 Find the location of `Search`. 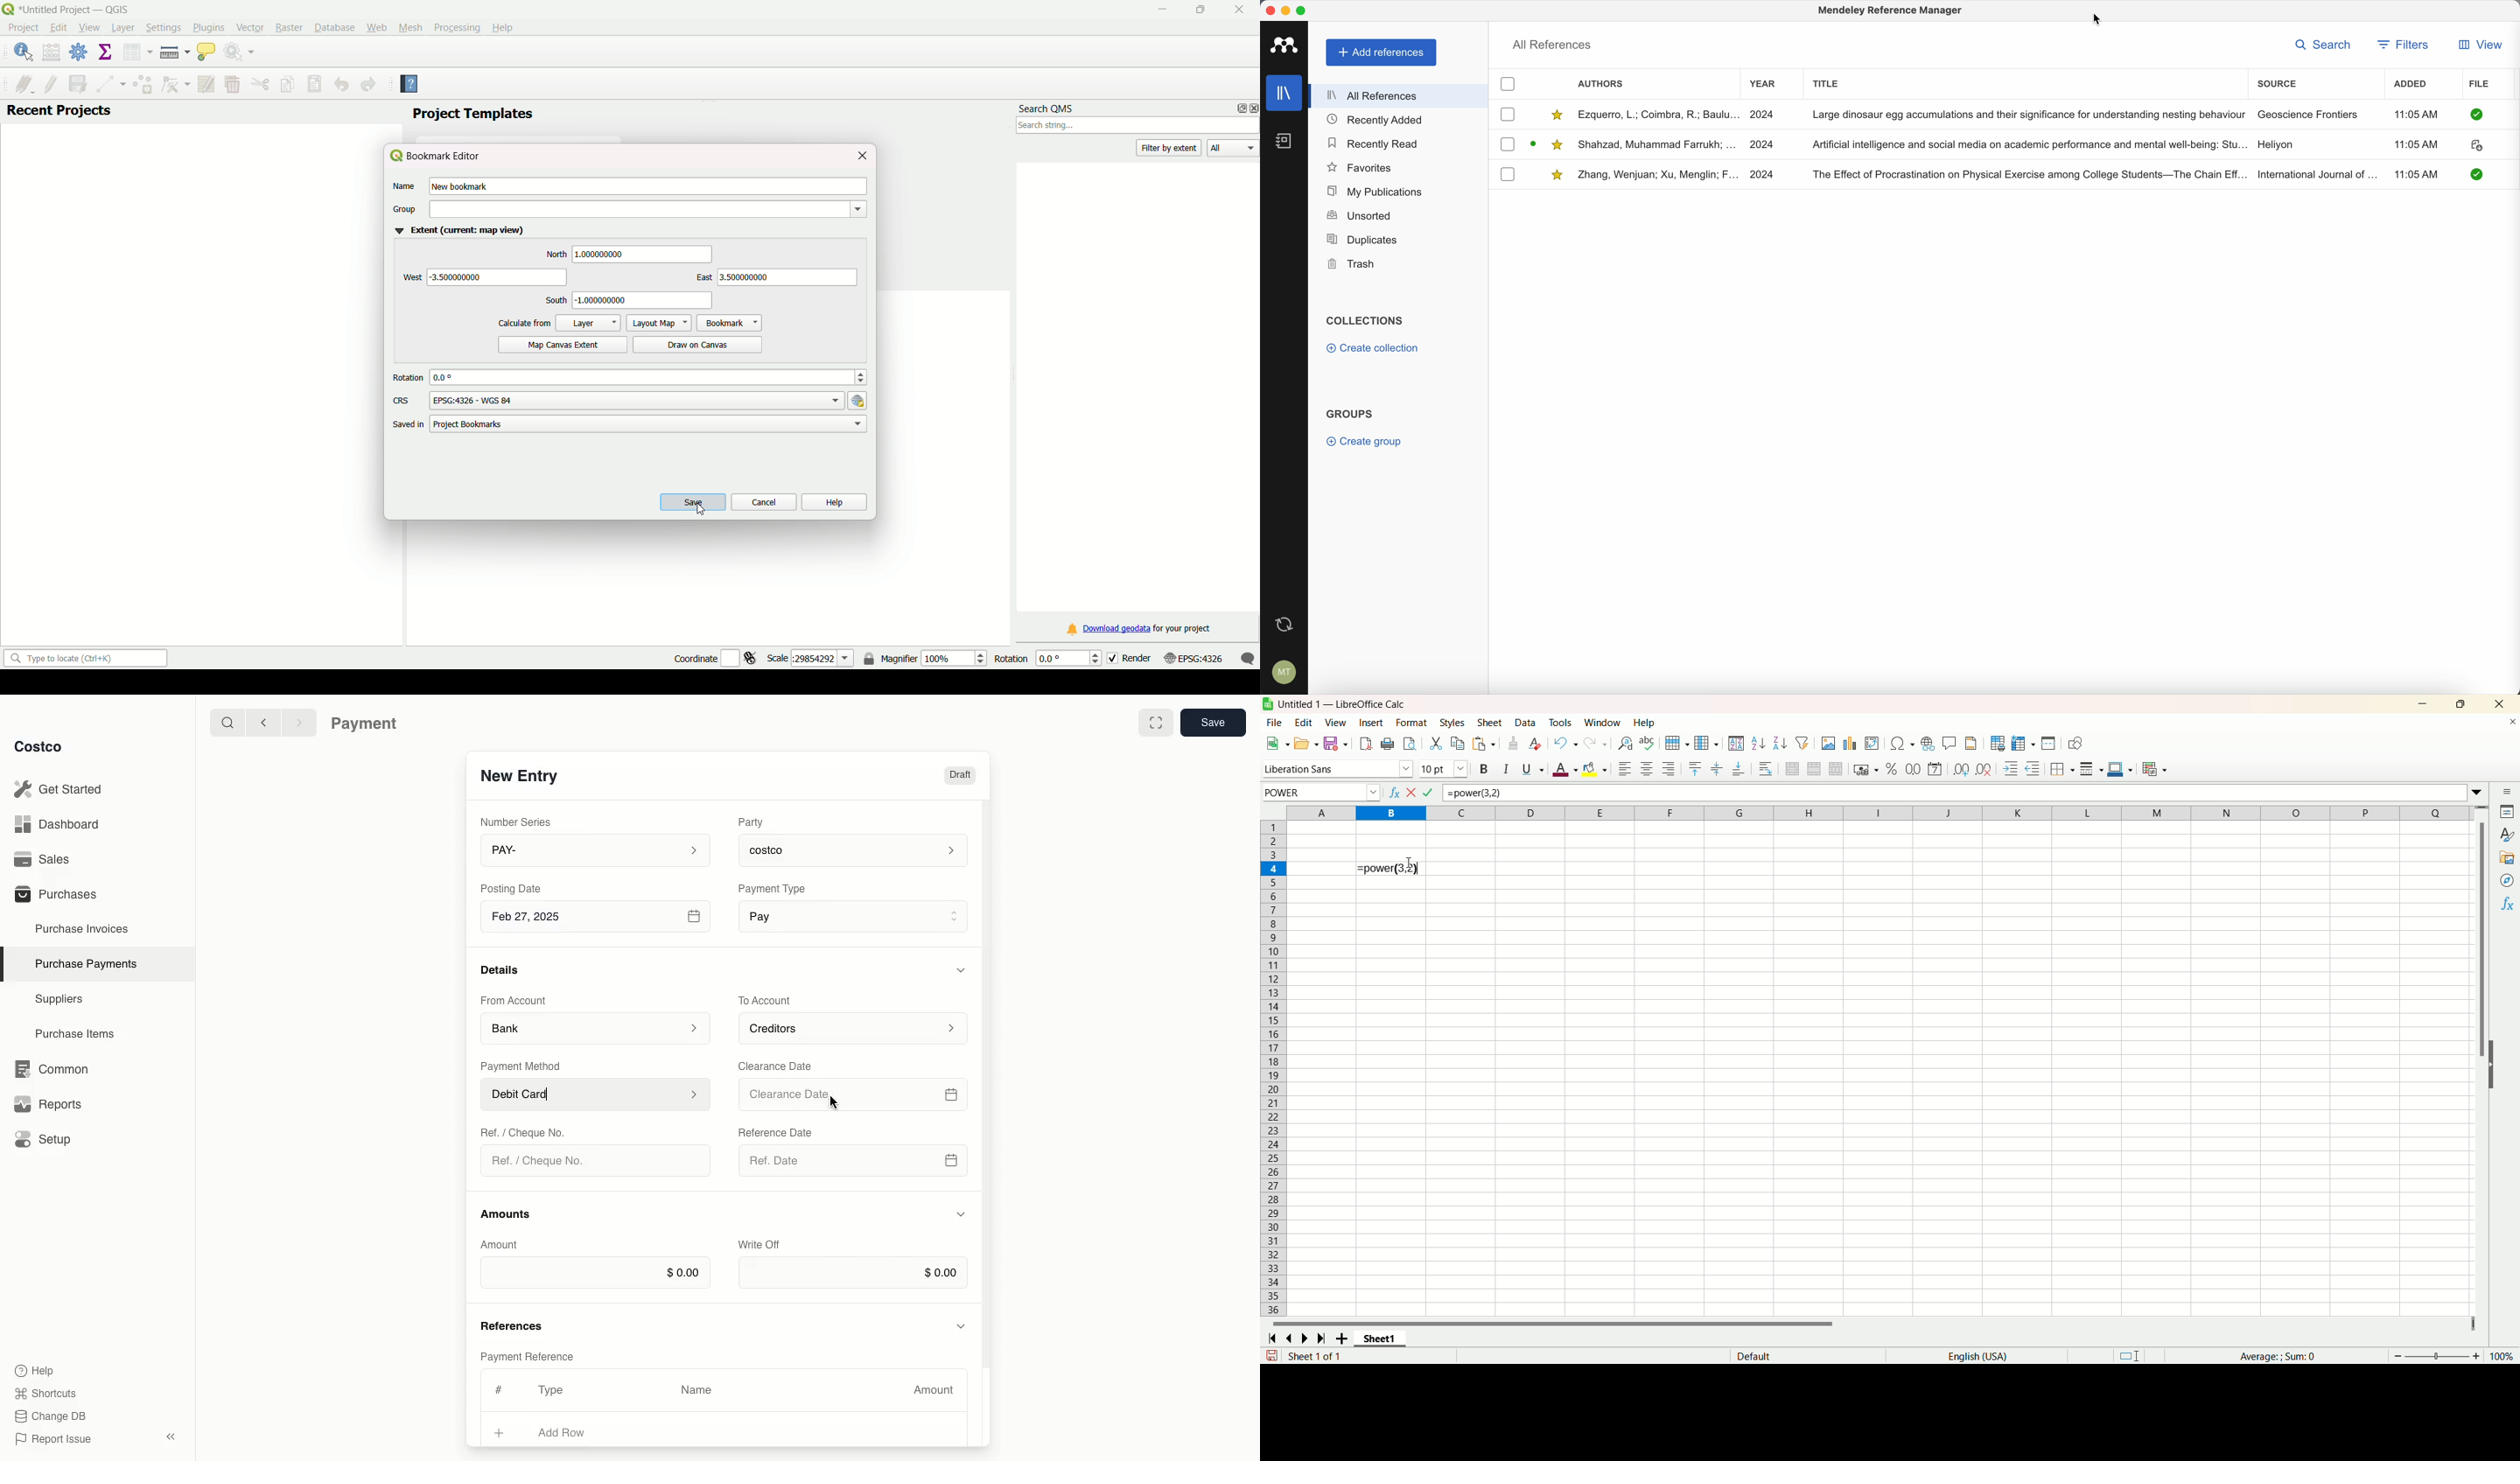

Search is located at coordinates (227, 721).